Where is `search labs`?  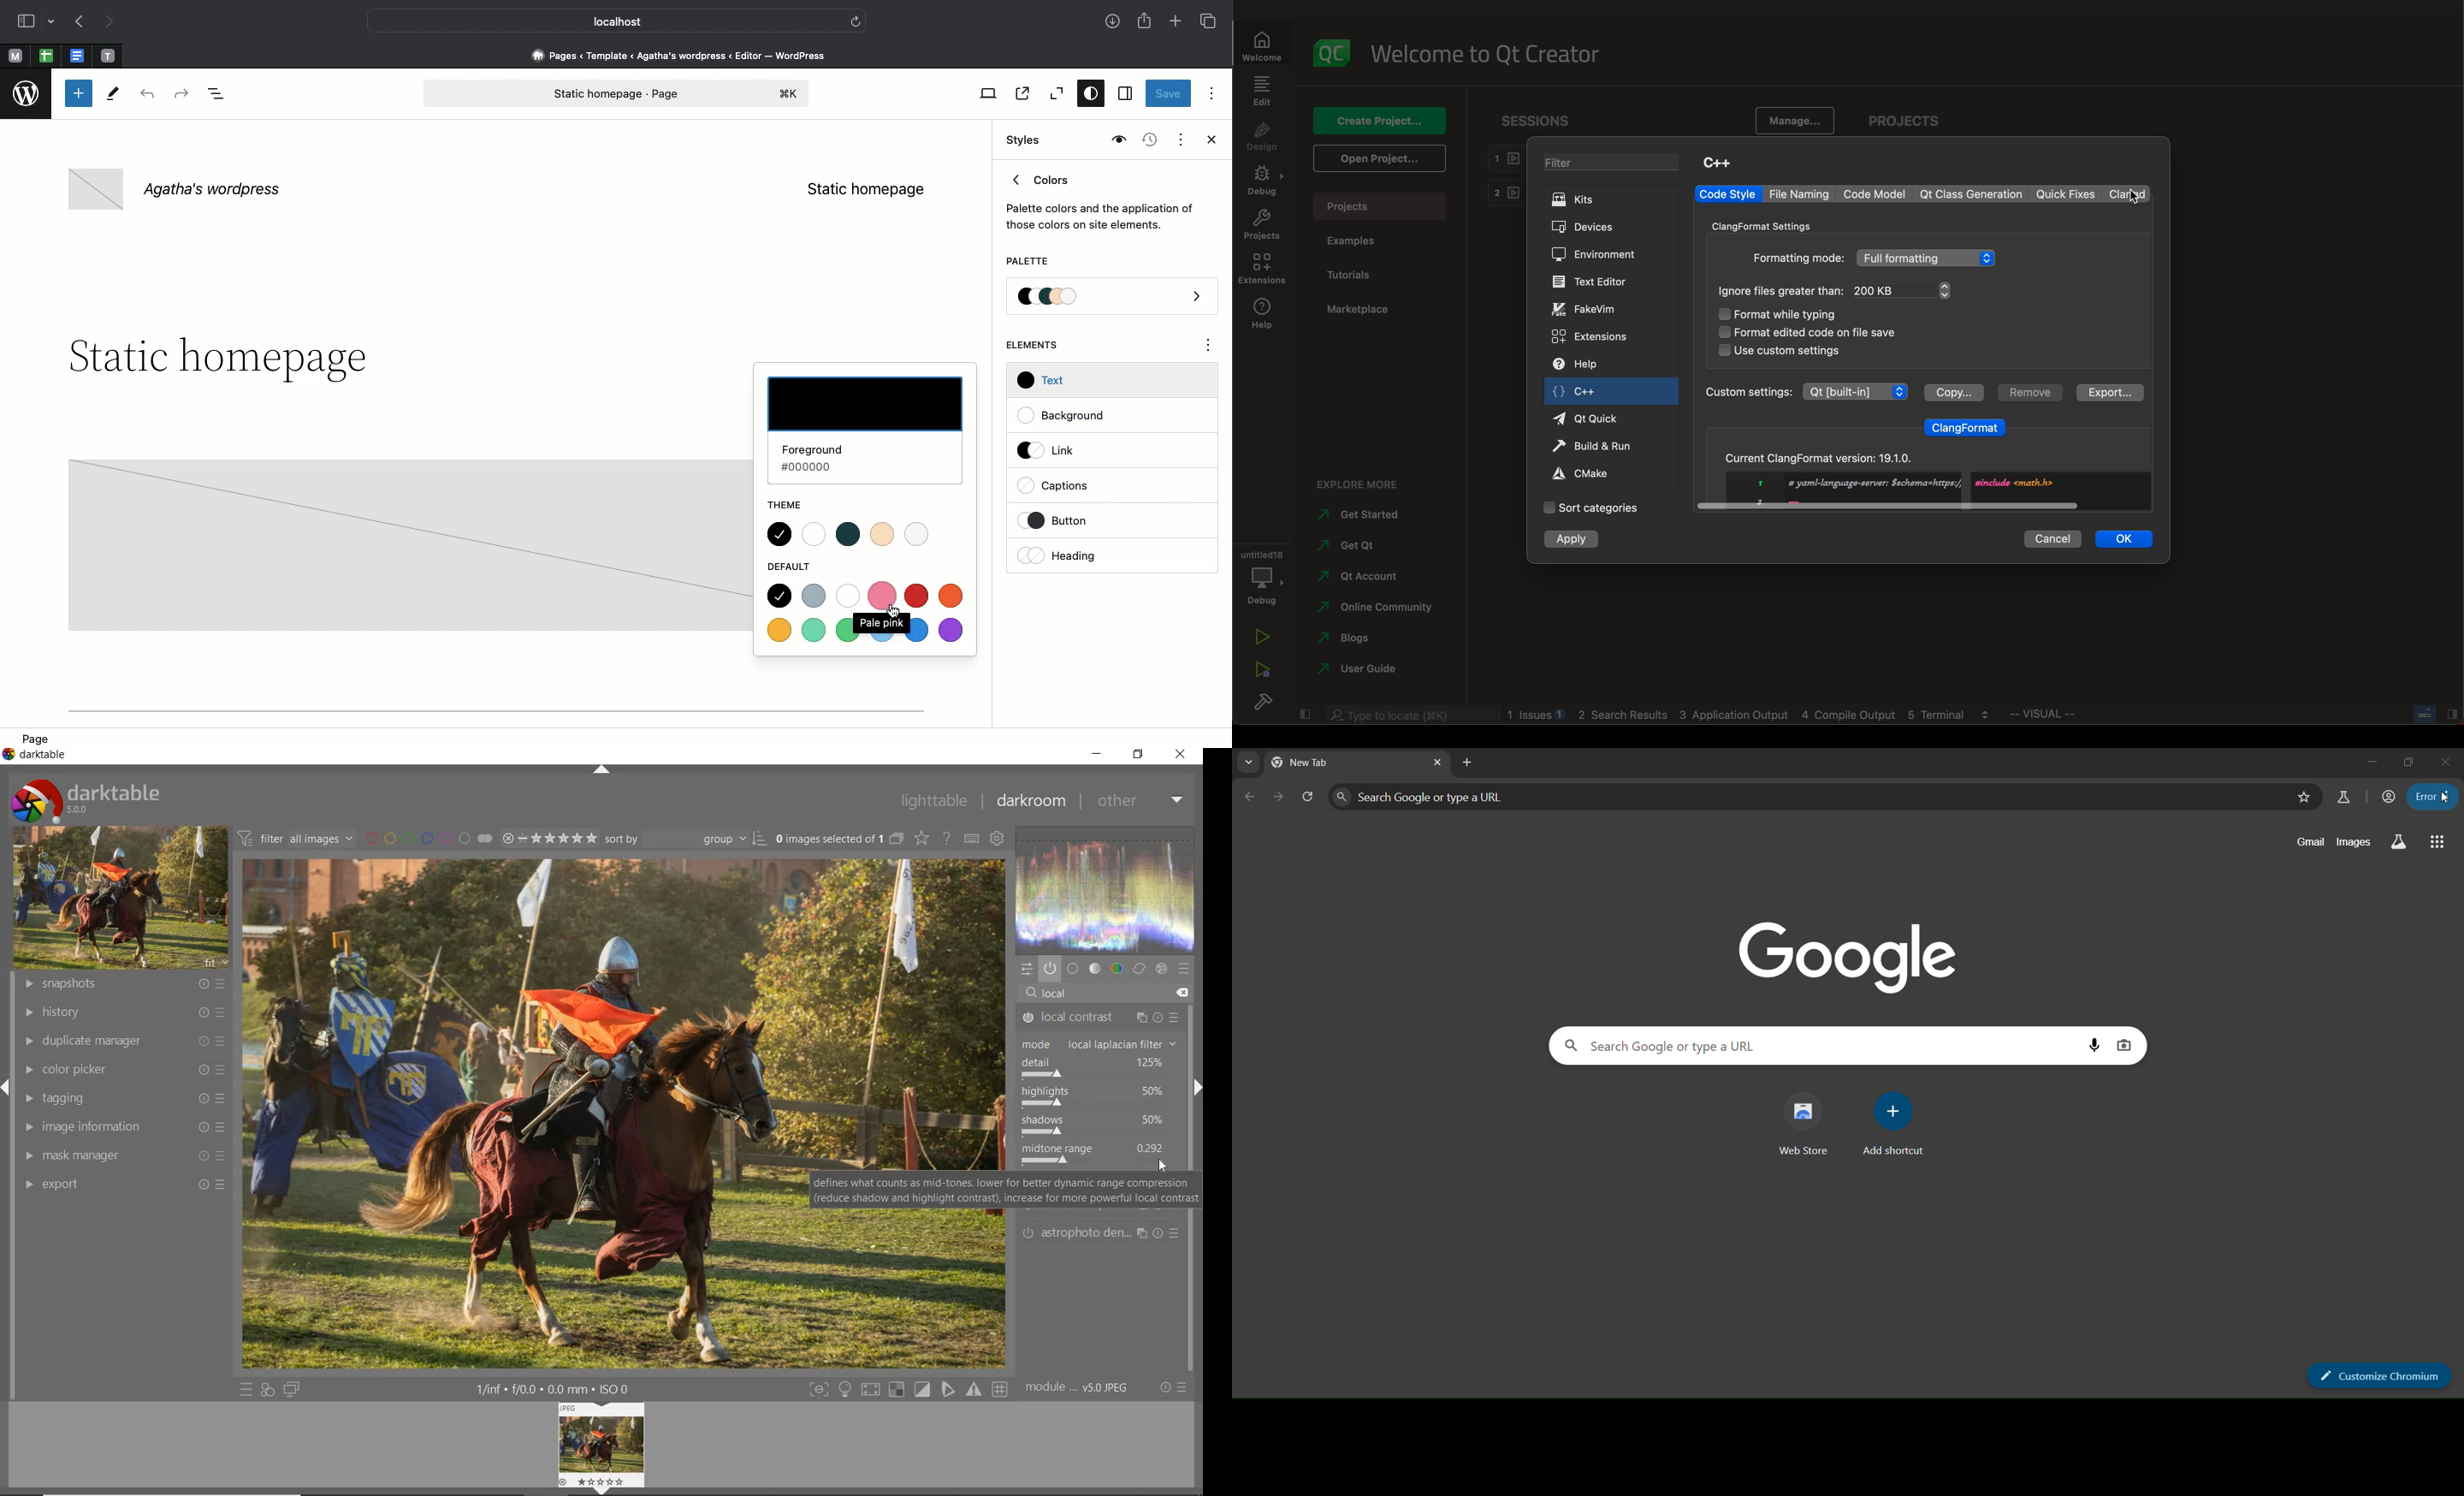 search labs is located at coordinates (2395, 842).